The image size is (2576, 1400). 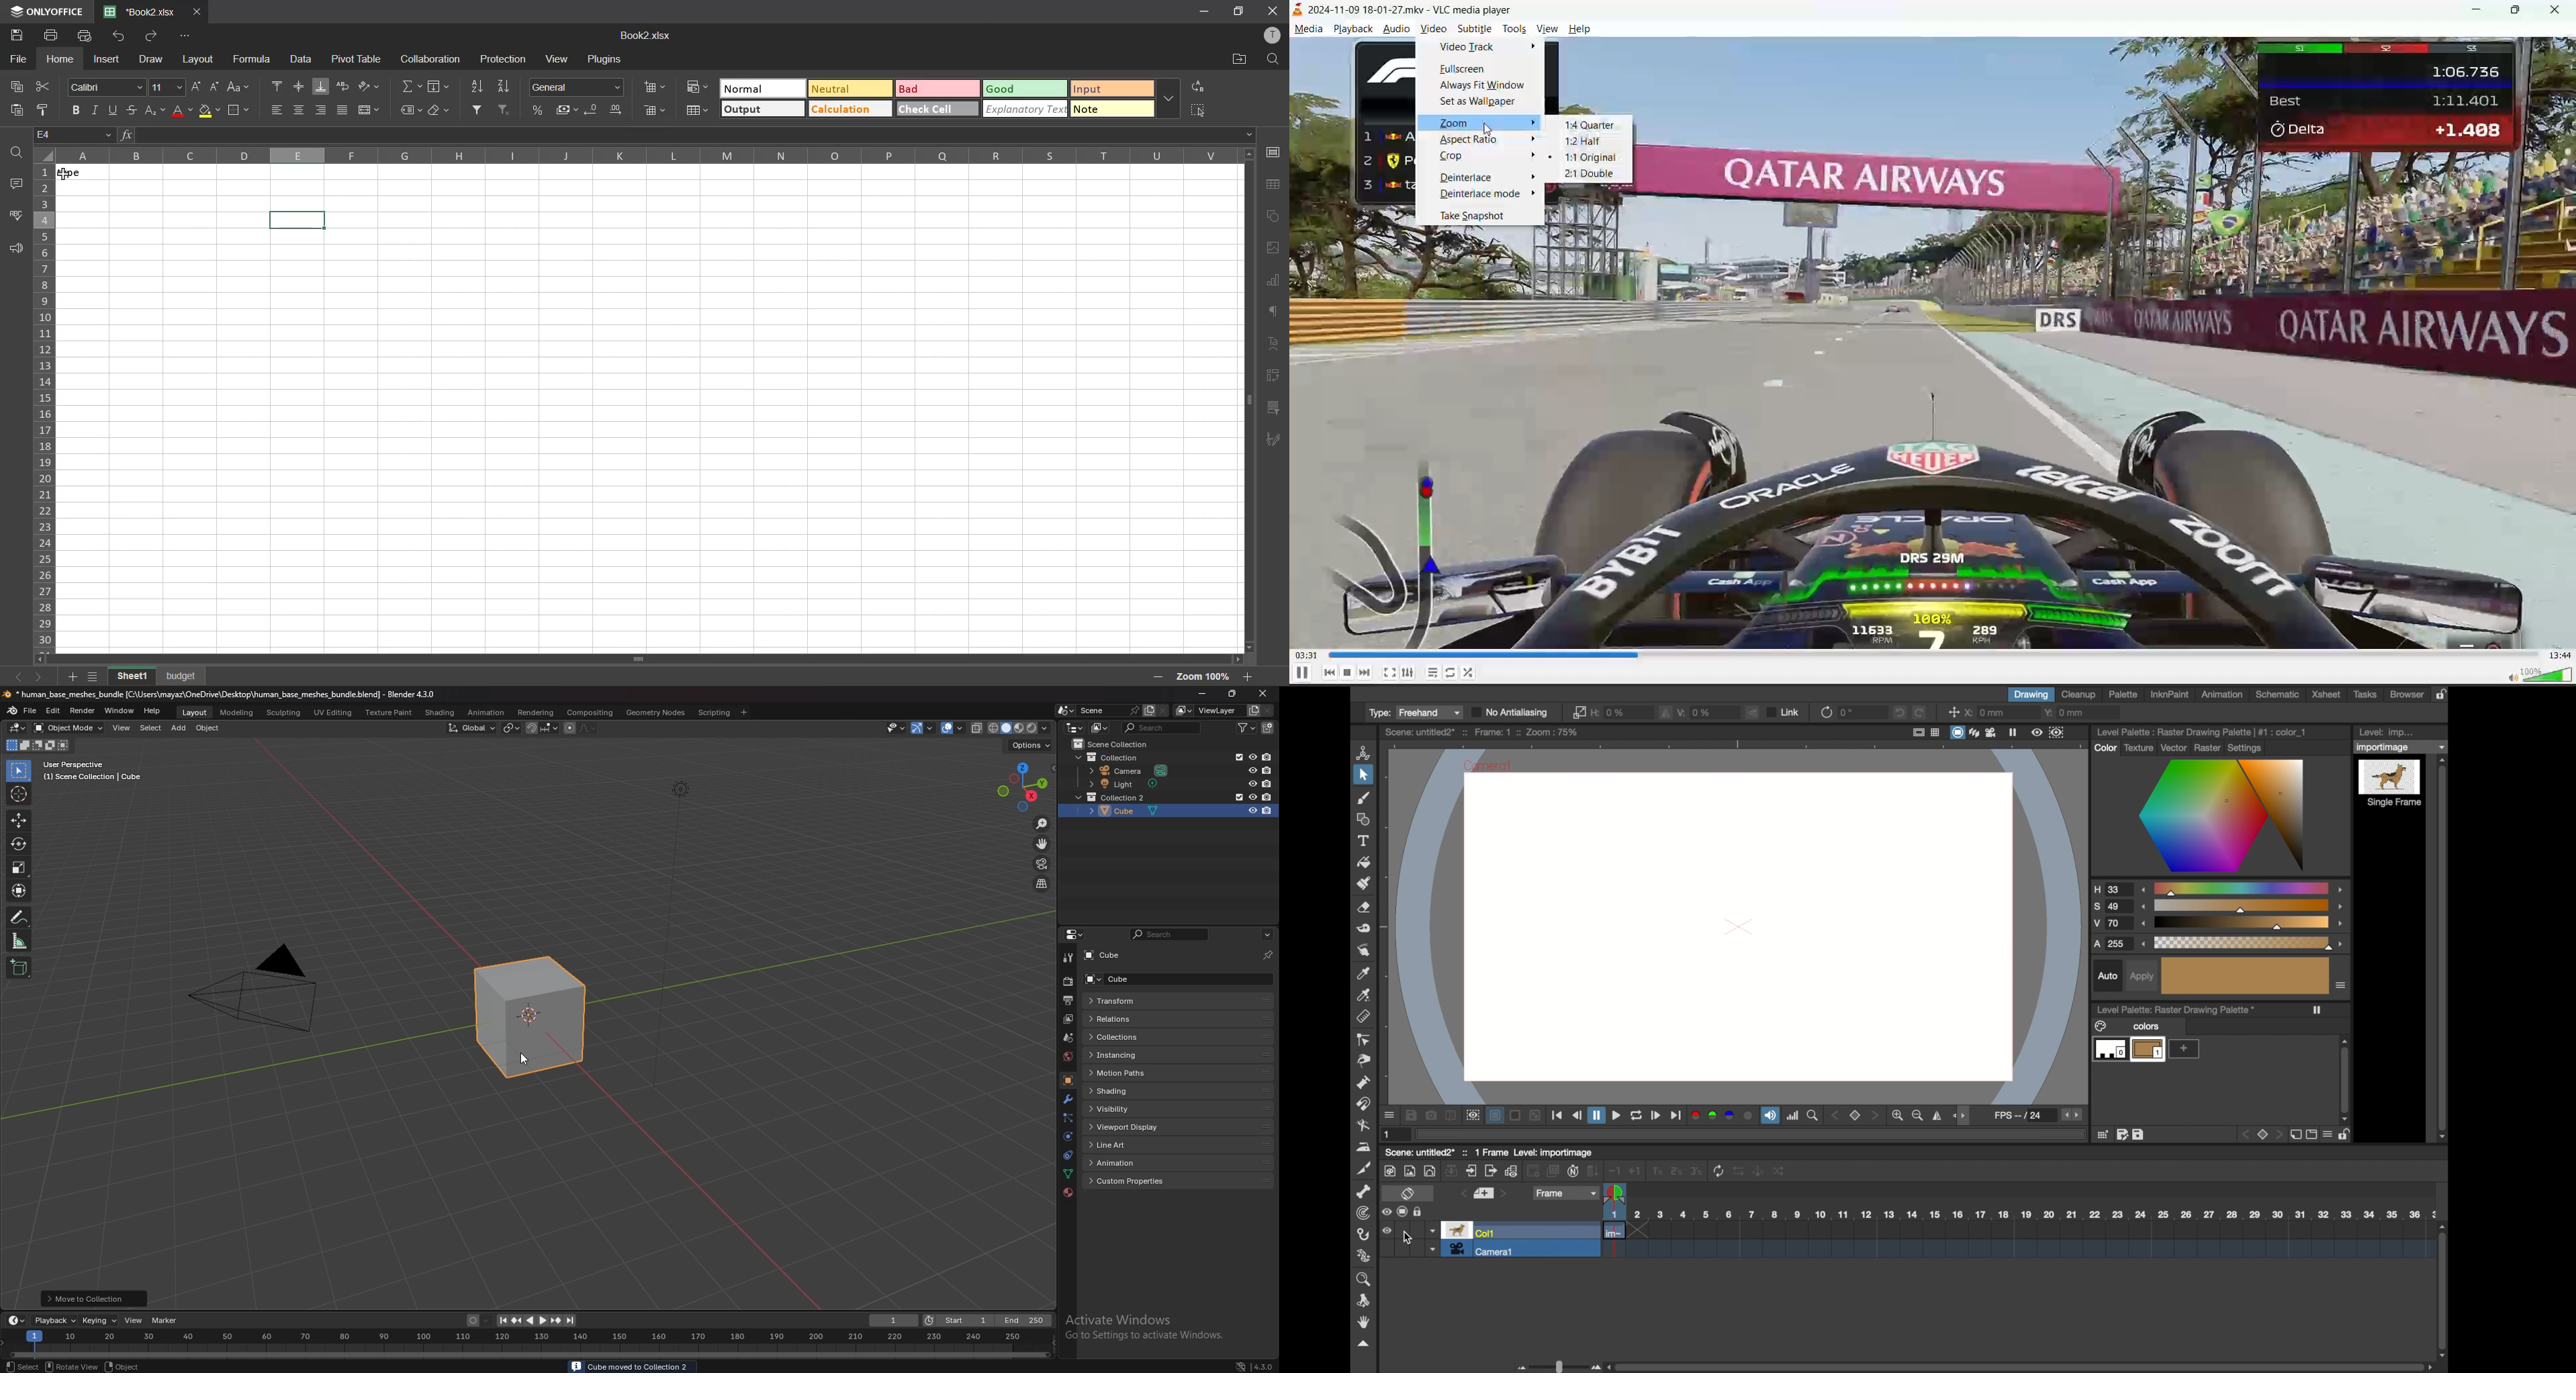 I want to click on freeze, so click(x=2319, y=1010).